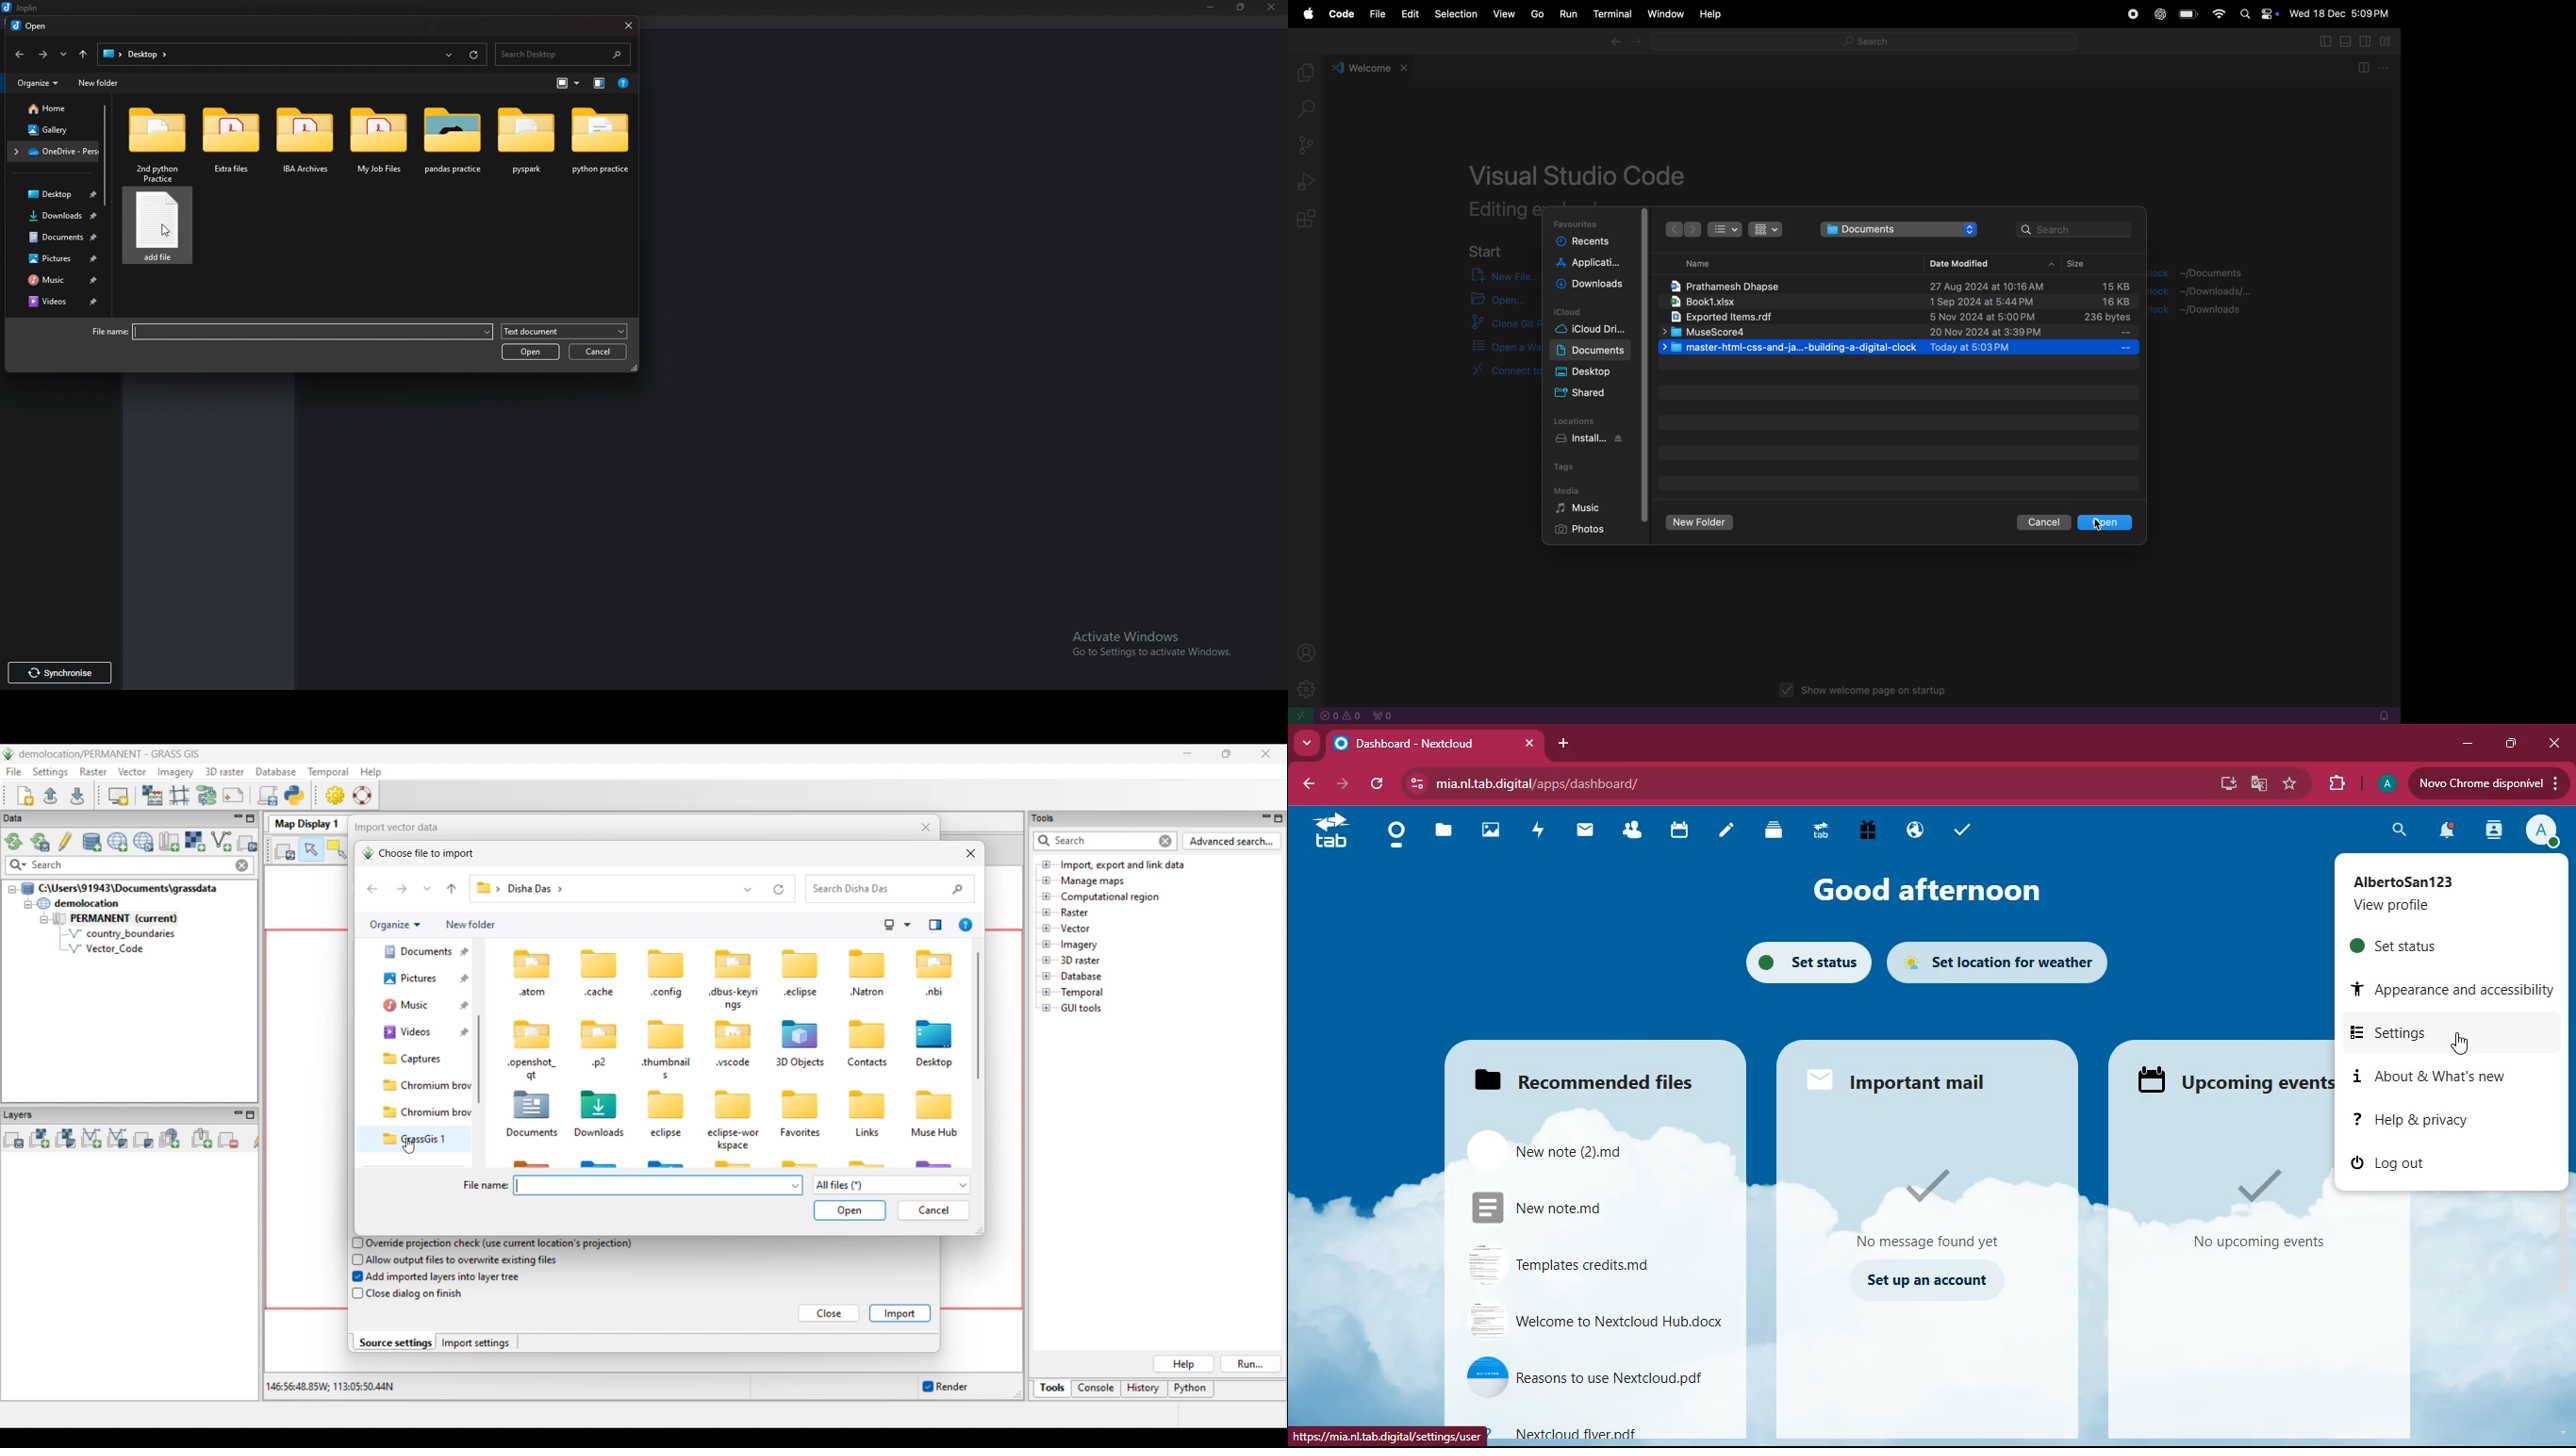 The image size is (2576, 1456). I want to click on back, so click(20, 55).